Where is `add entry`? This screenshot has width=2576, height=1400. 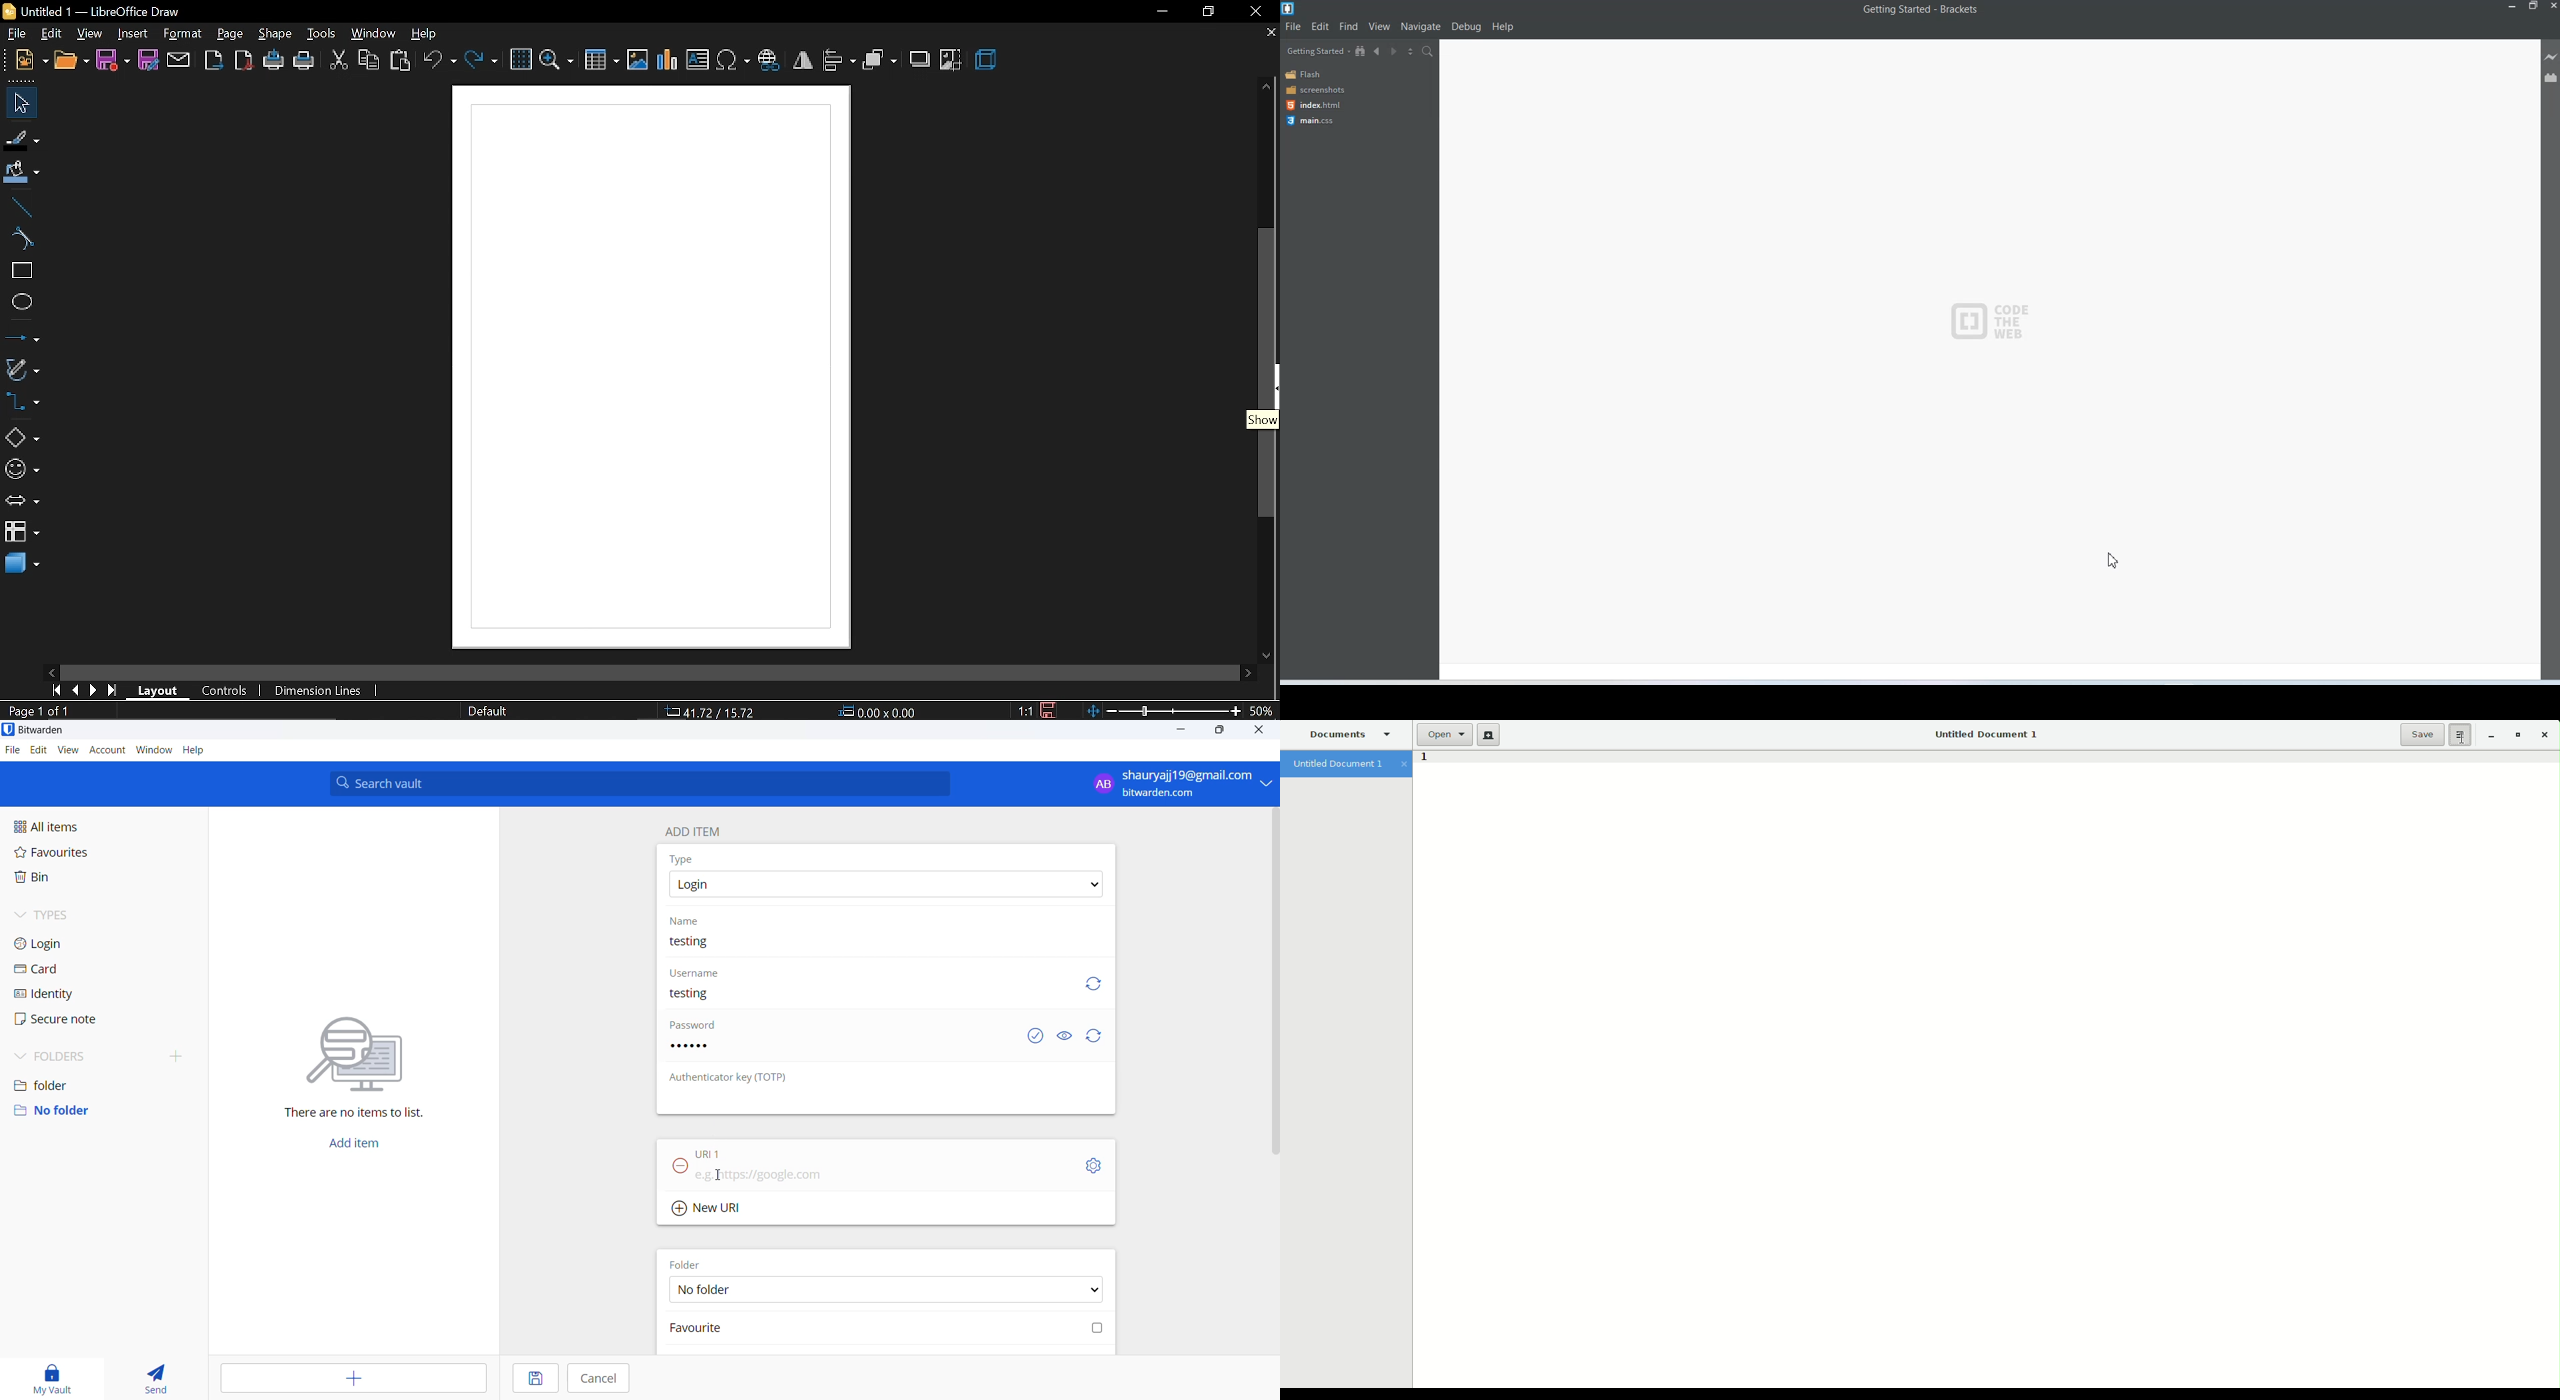 add entry is located at coordinates (351, 1377).